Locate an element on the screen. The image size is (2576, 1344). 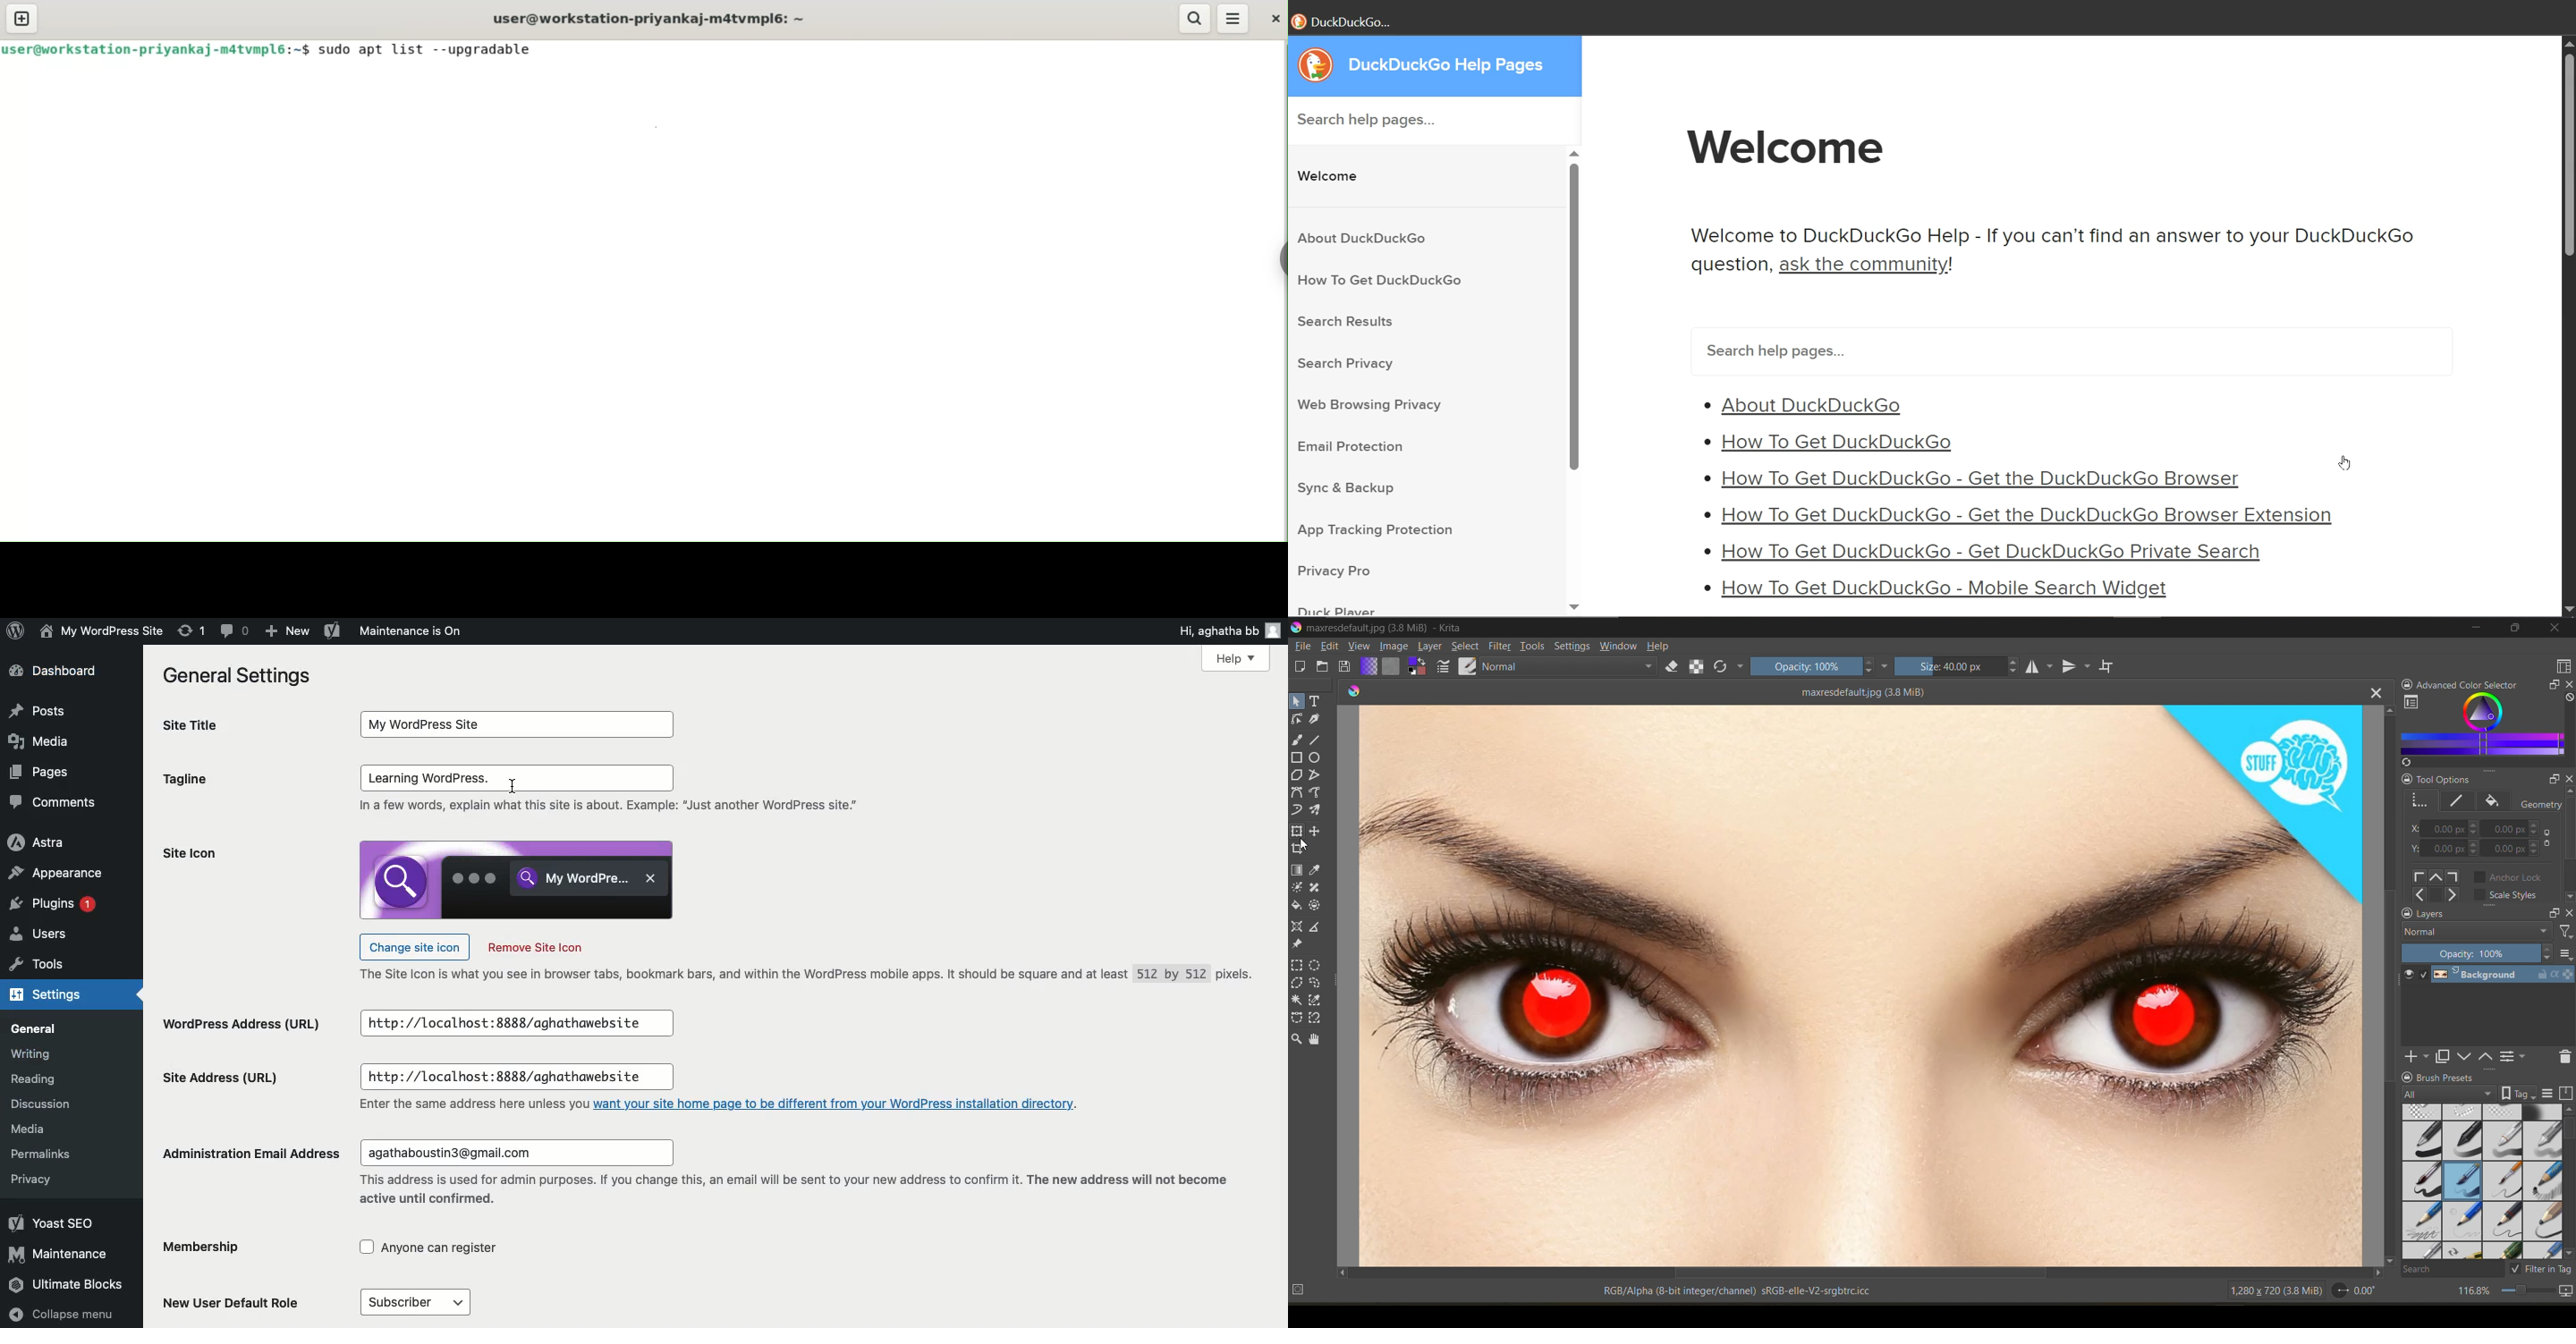
window is located at coordinates (1621, 648).